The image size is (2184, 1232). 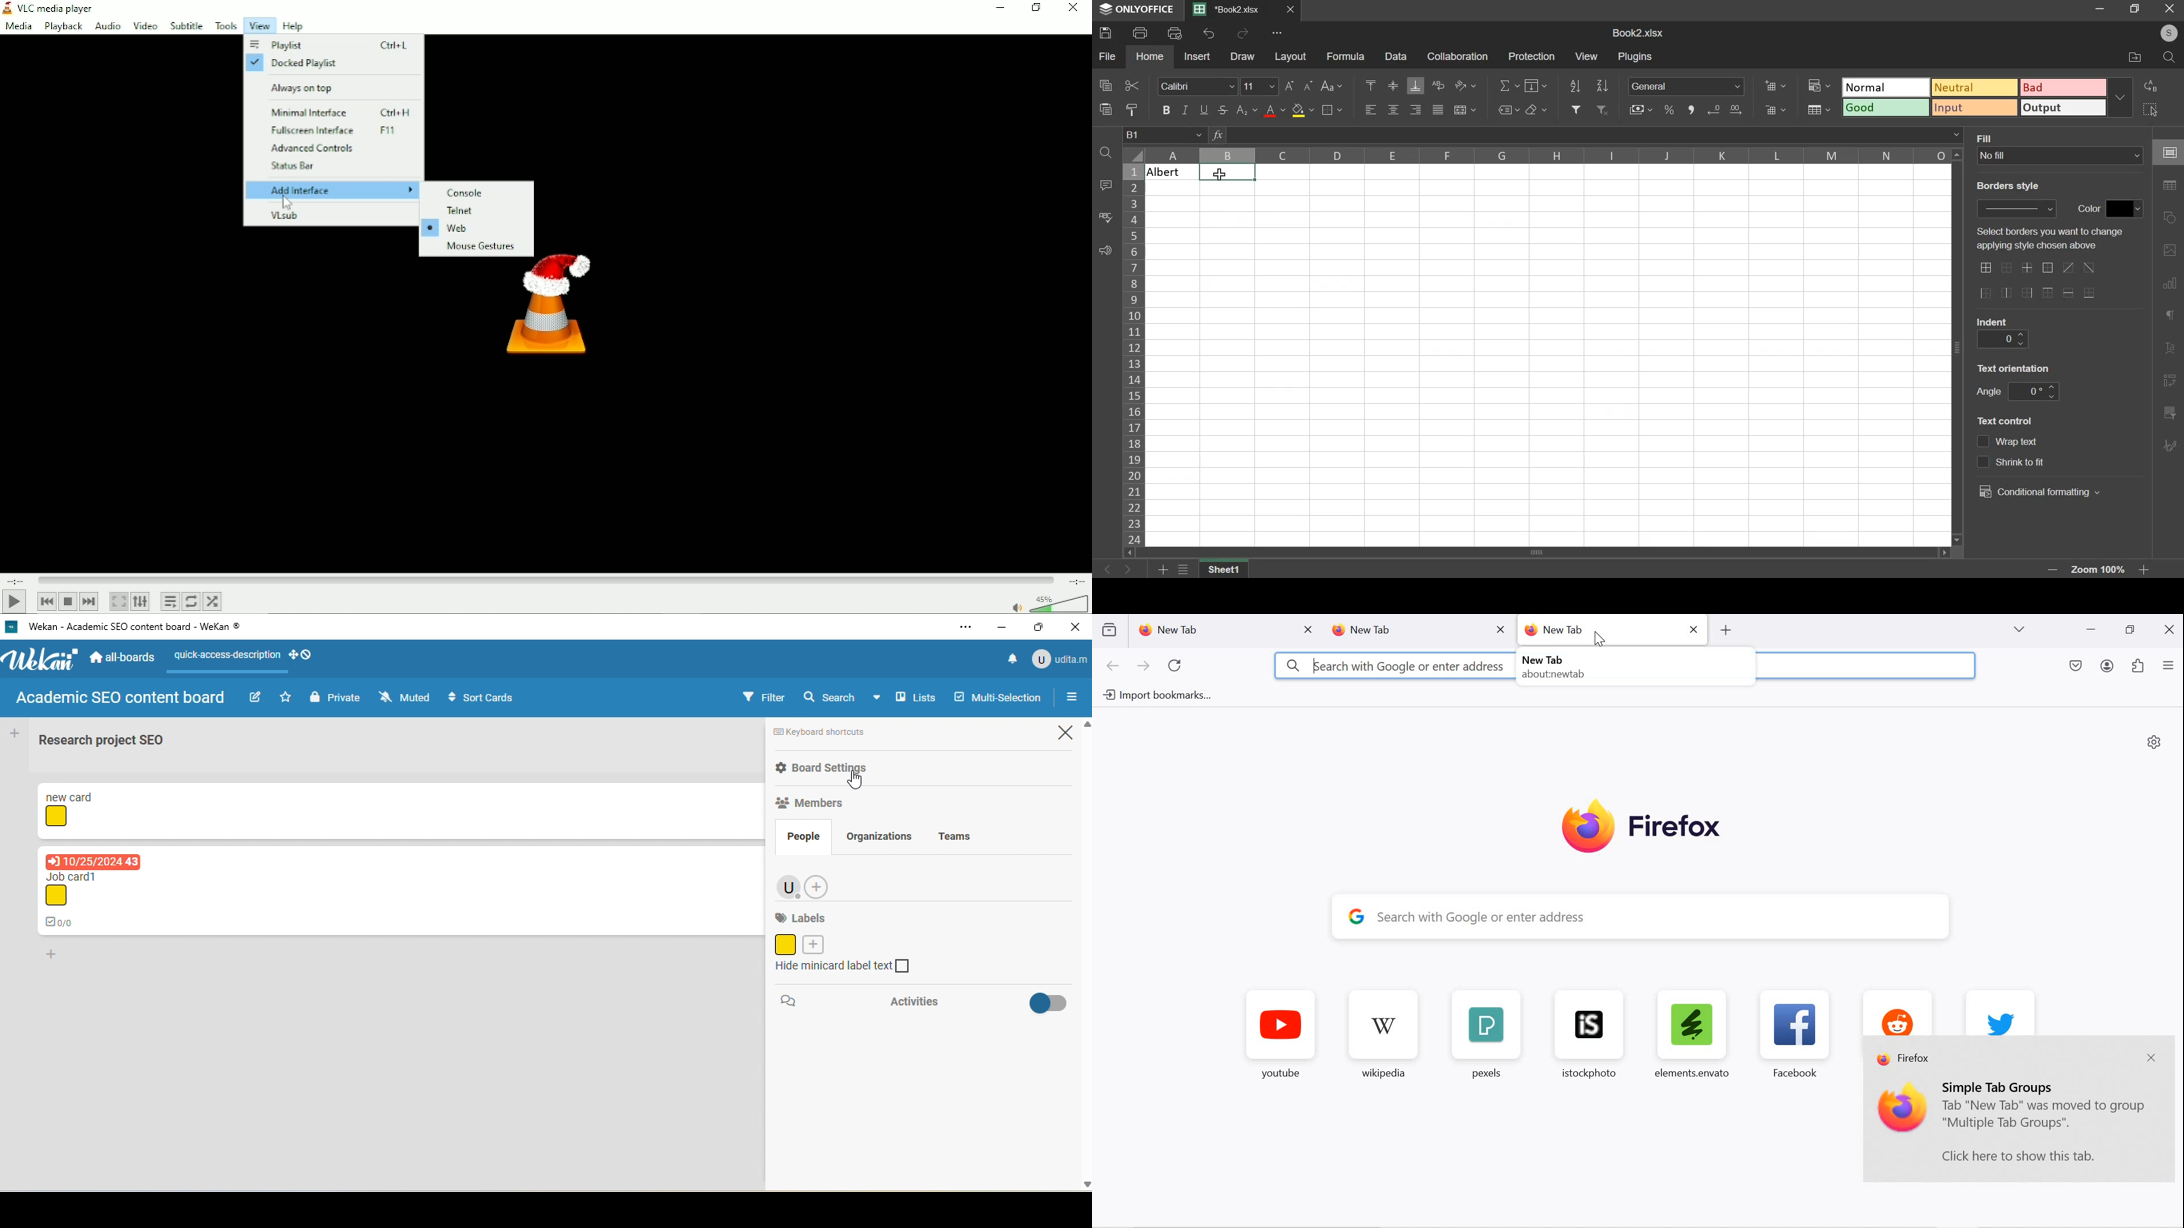 I want to click on VLsub, so click(x=286, y=216).